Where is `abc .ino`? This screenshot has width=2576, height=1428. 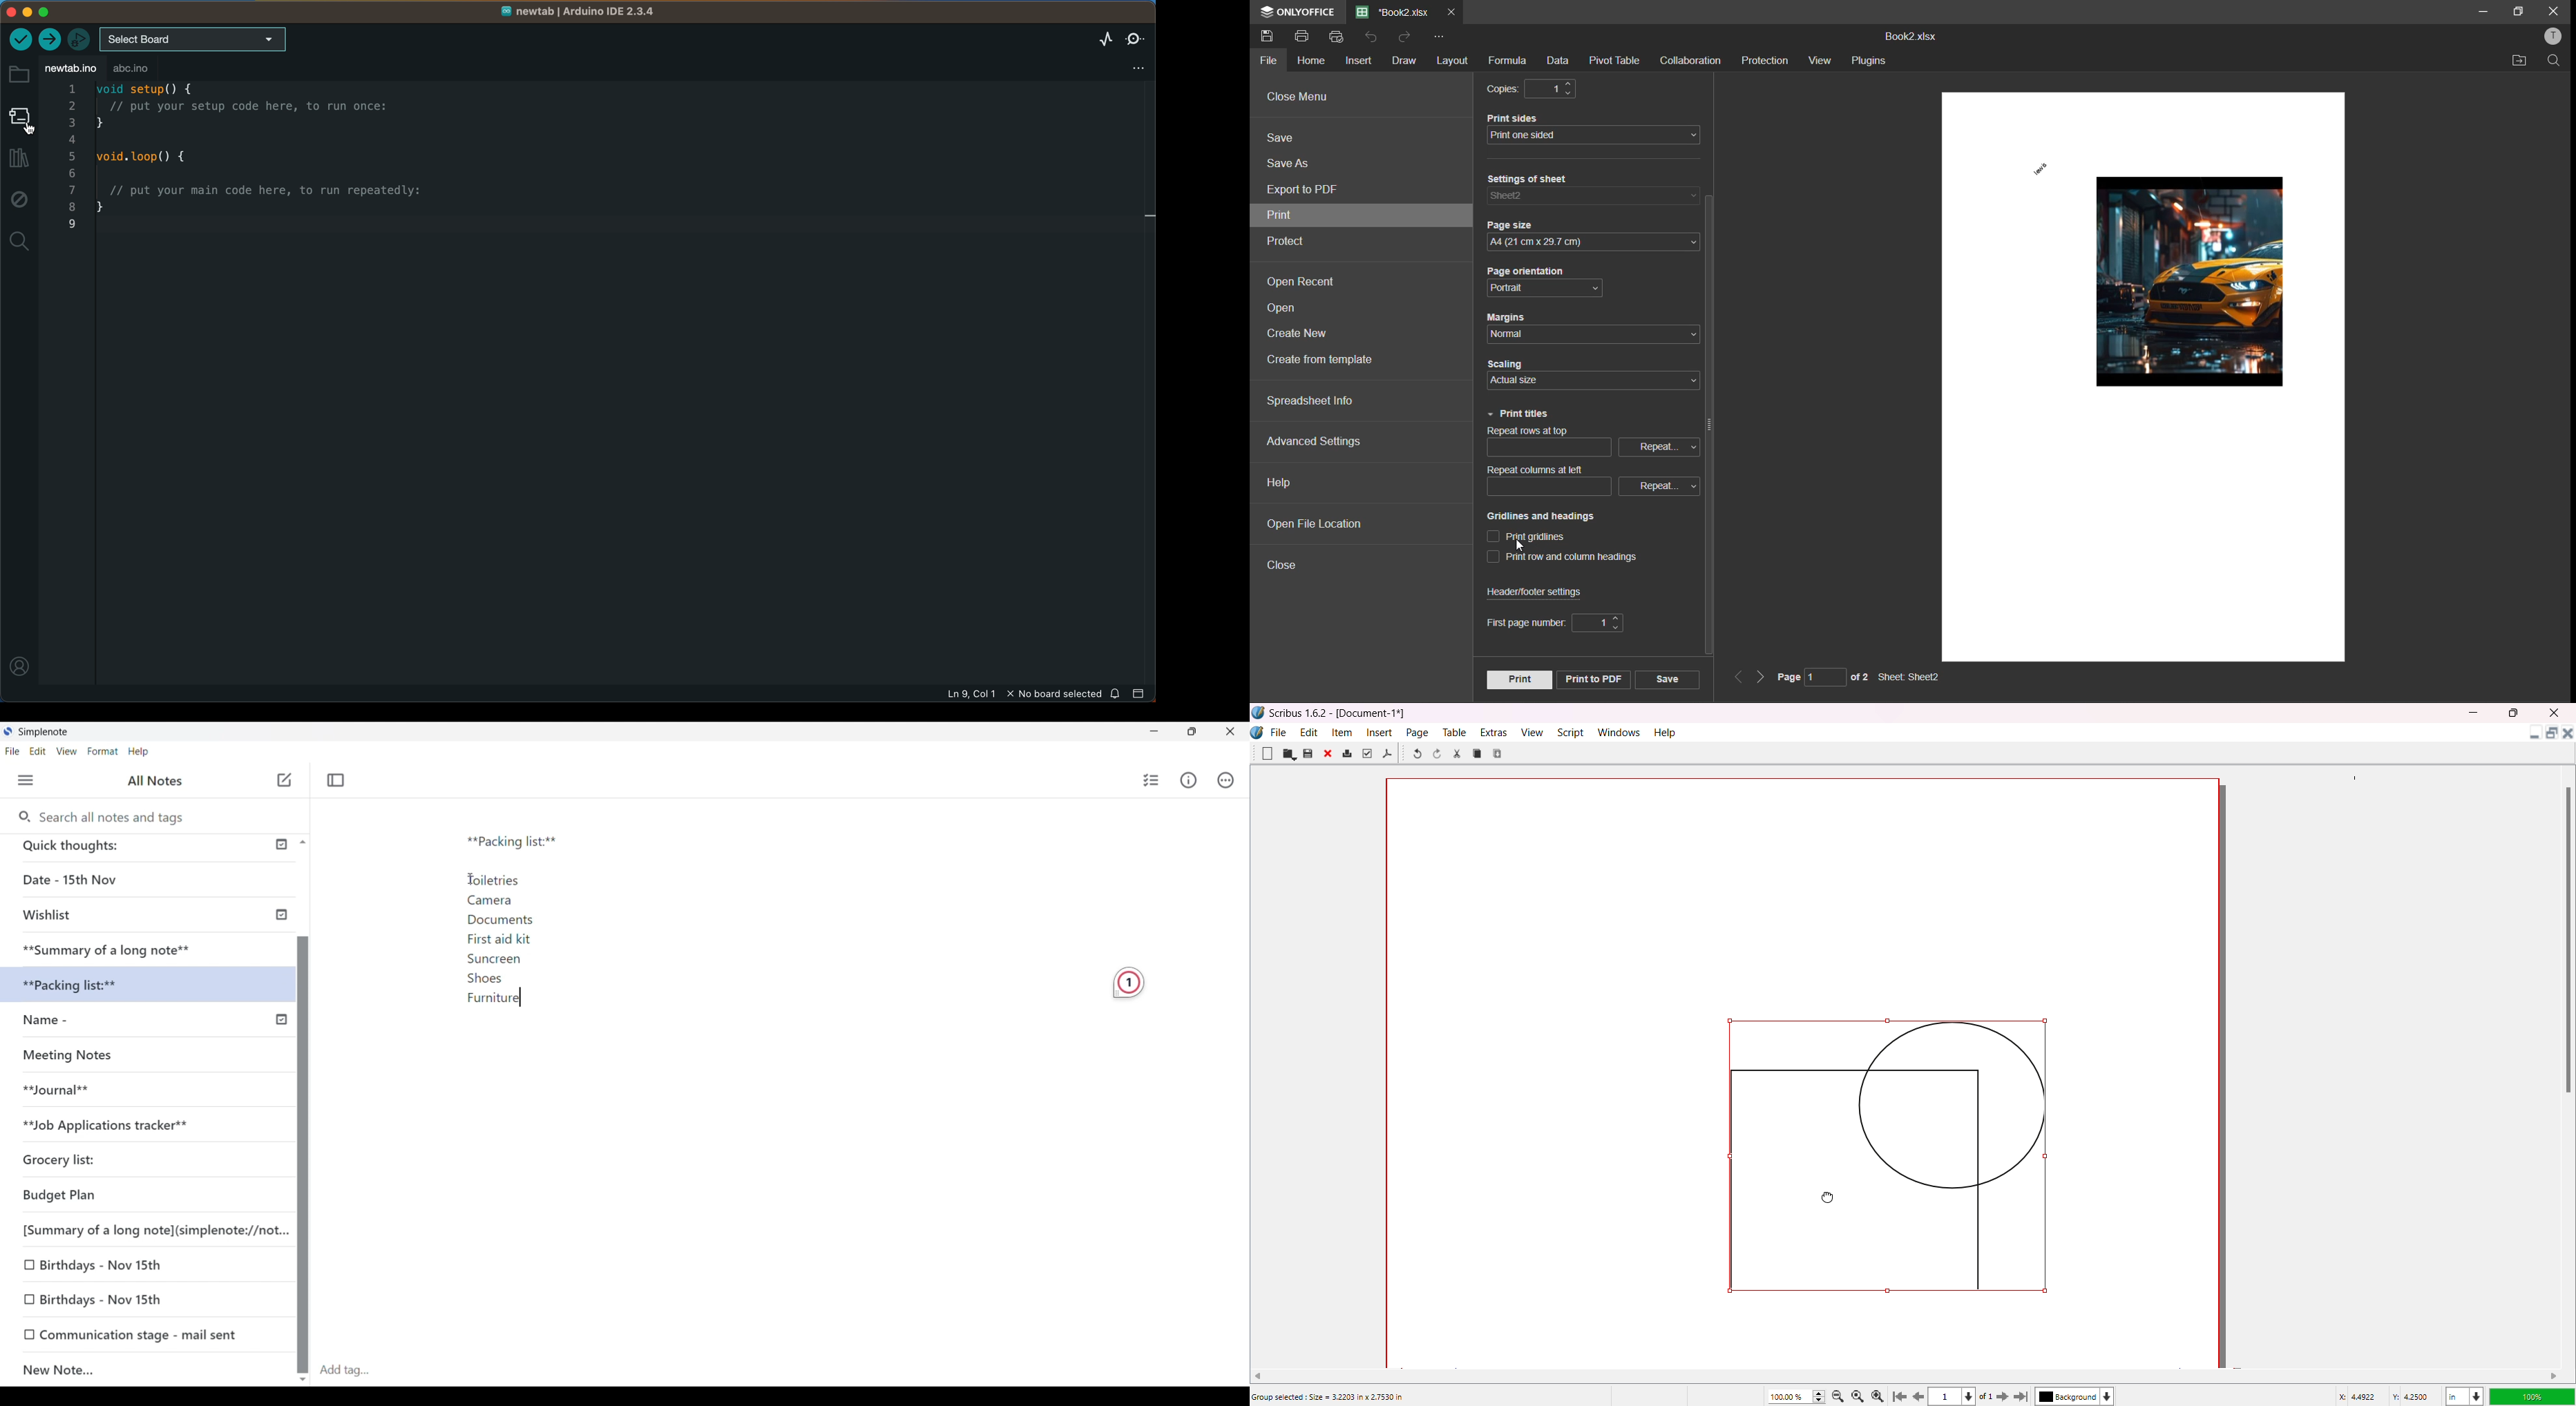 abc .ino is located at coordinates (147, 69).